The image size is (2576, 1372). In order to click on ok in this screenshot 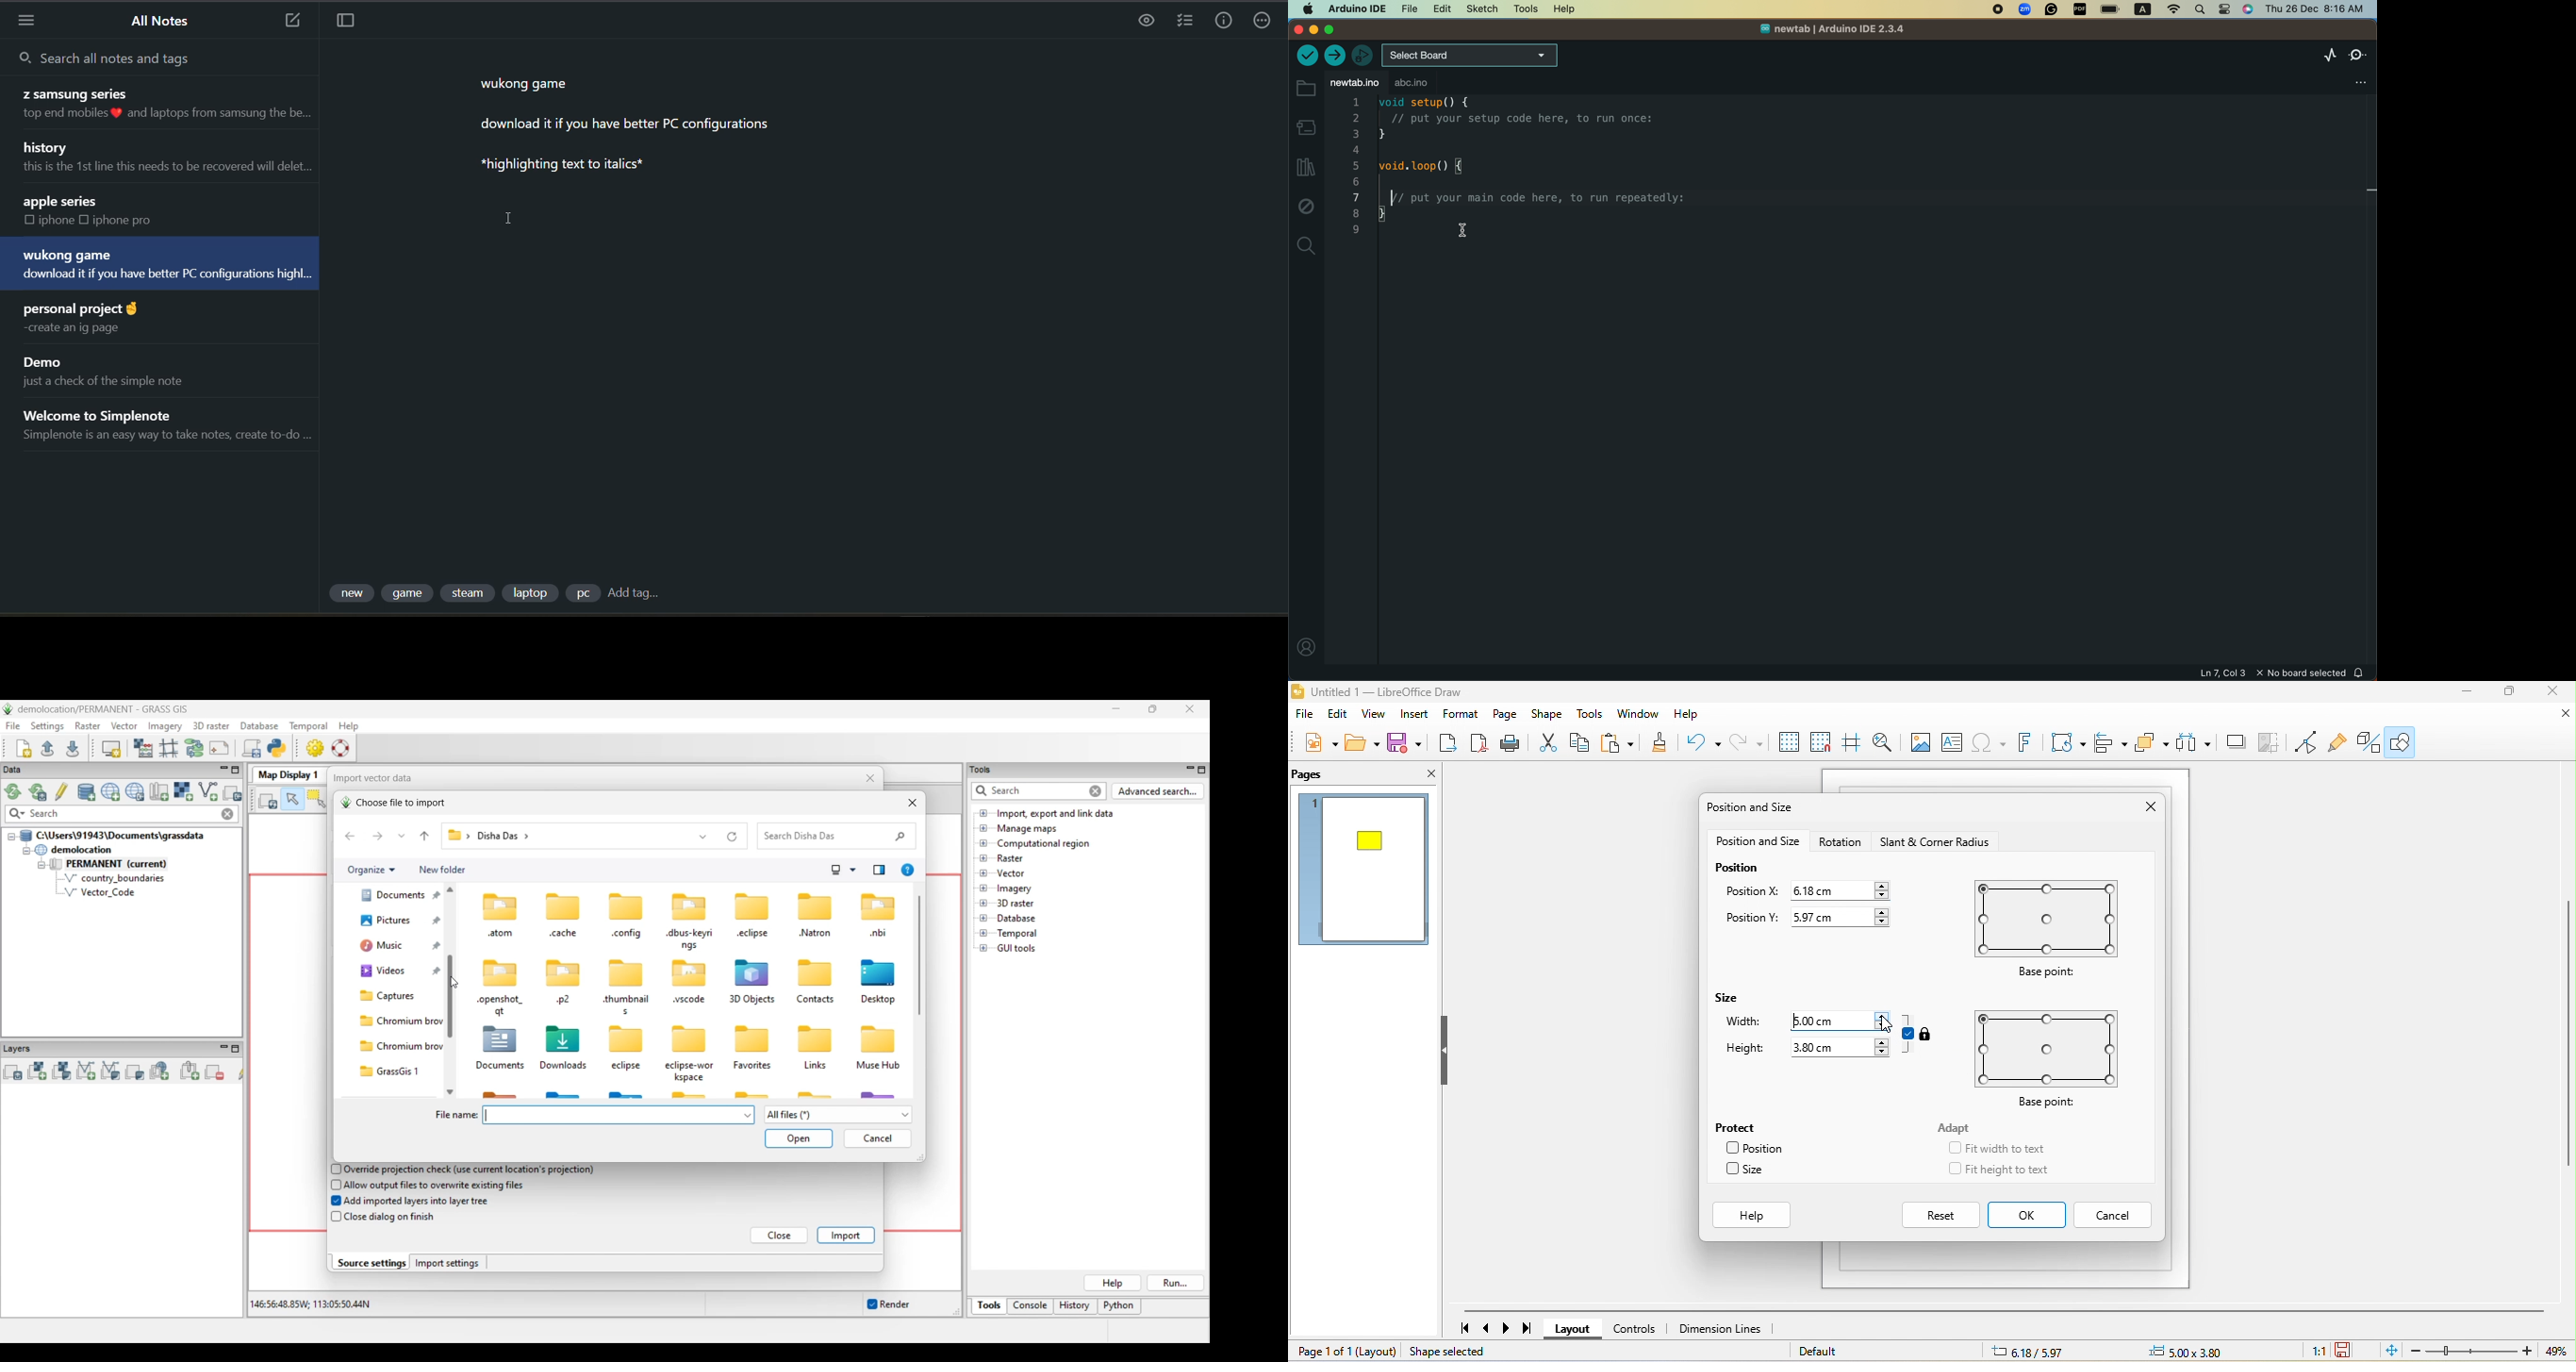, I will do `click(2029, 1215)`.